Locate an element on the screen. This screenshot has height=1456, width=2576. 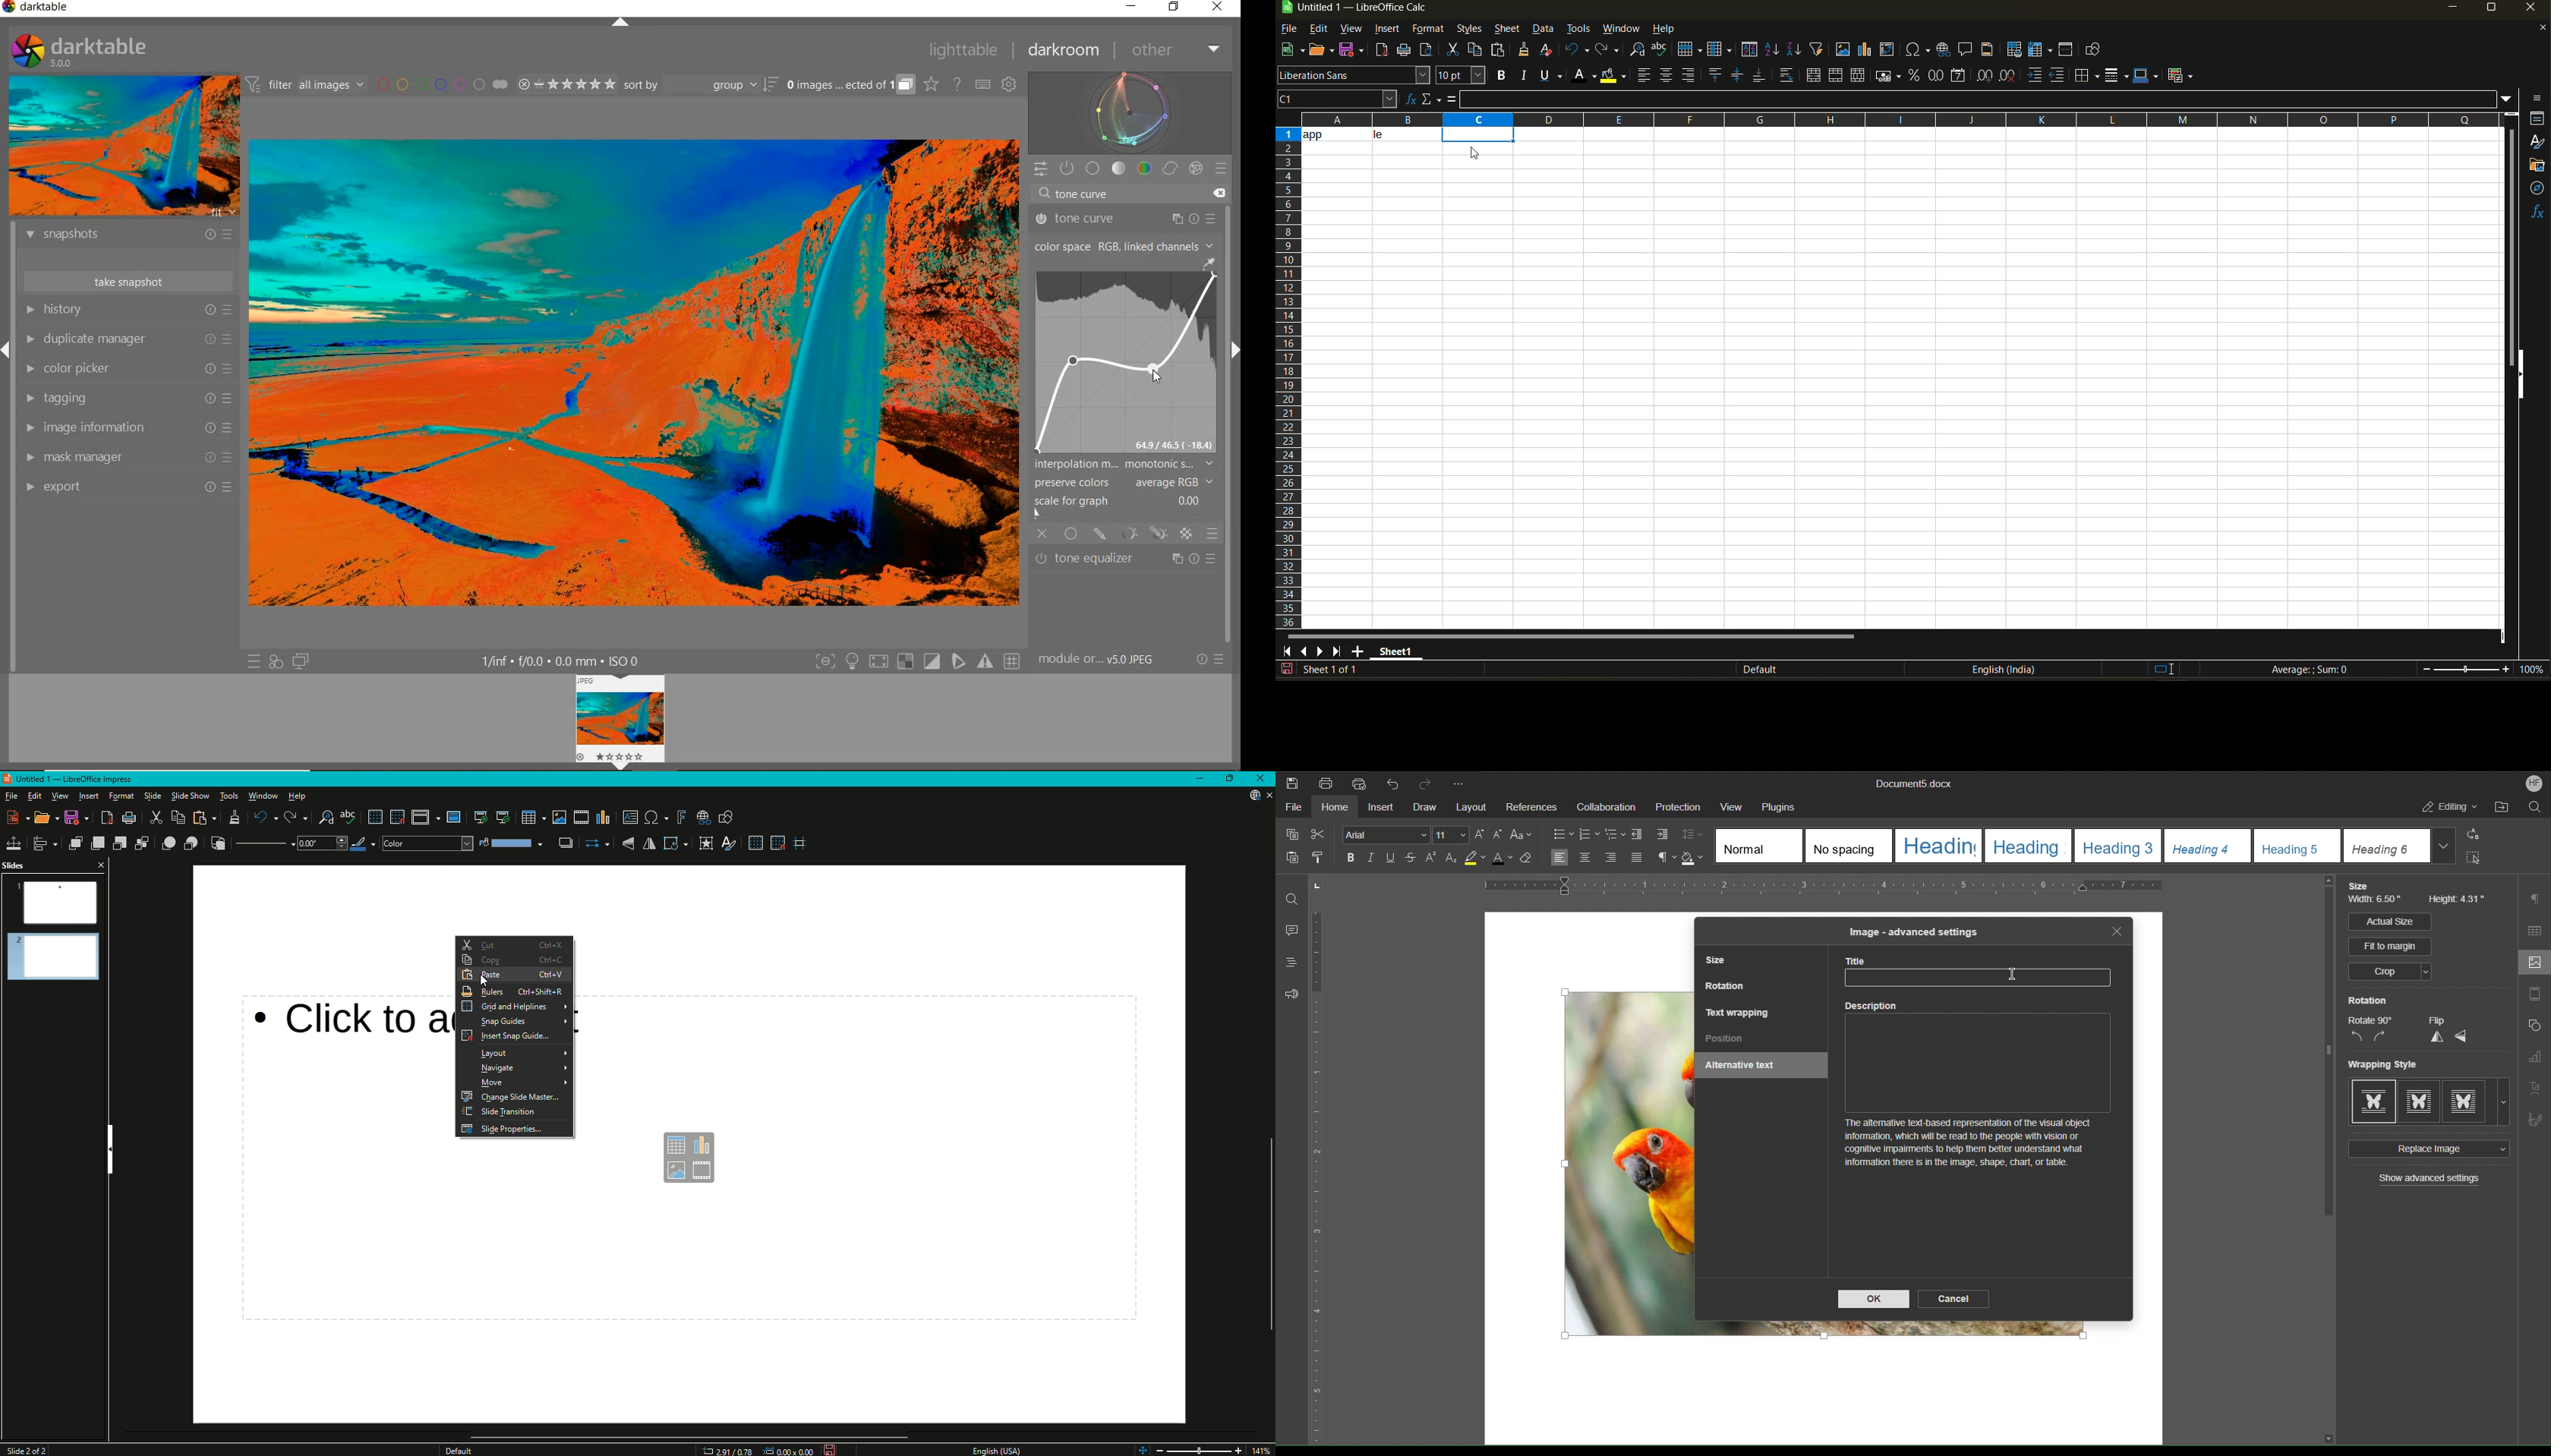
Bold is located at coordinates (1349, 857).